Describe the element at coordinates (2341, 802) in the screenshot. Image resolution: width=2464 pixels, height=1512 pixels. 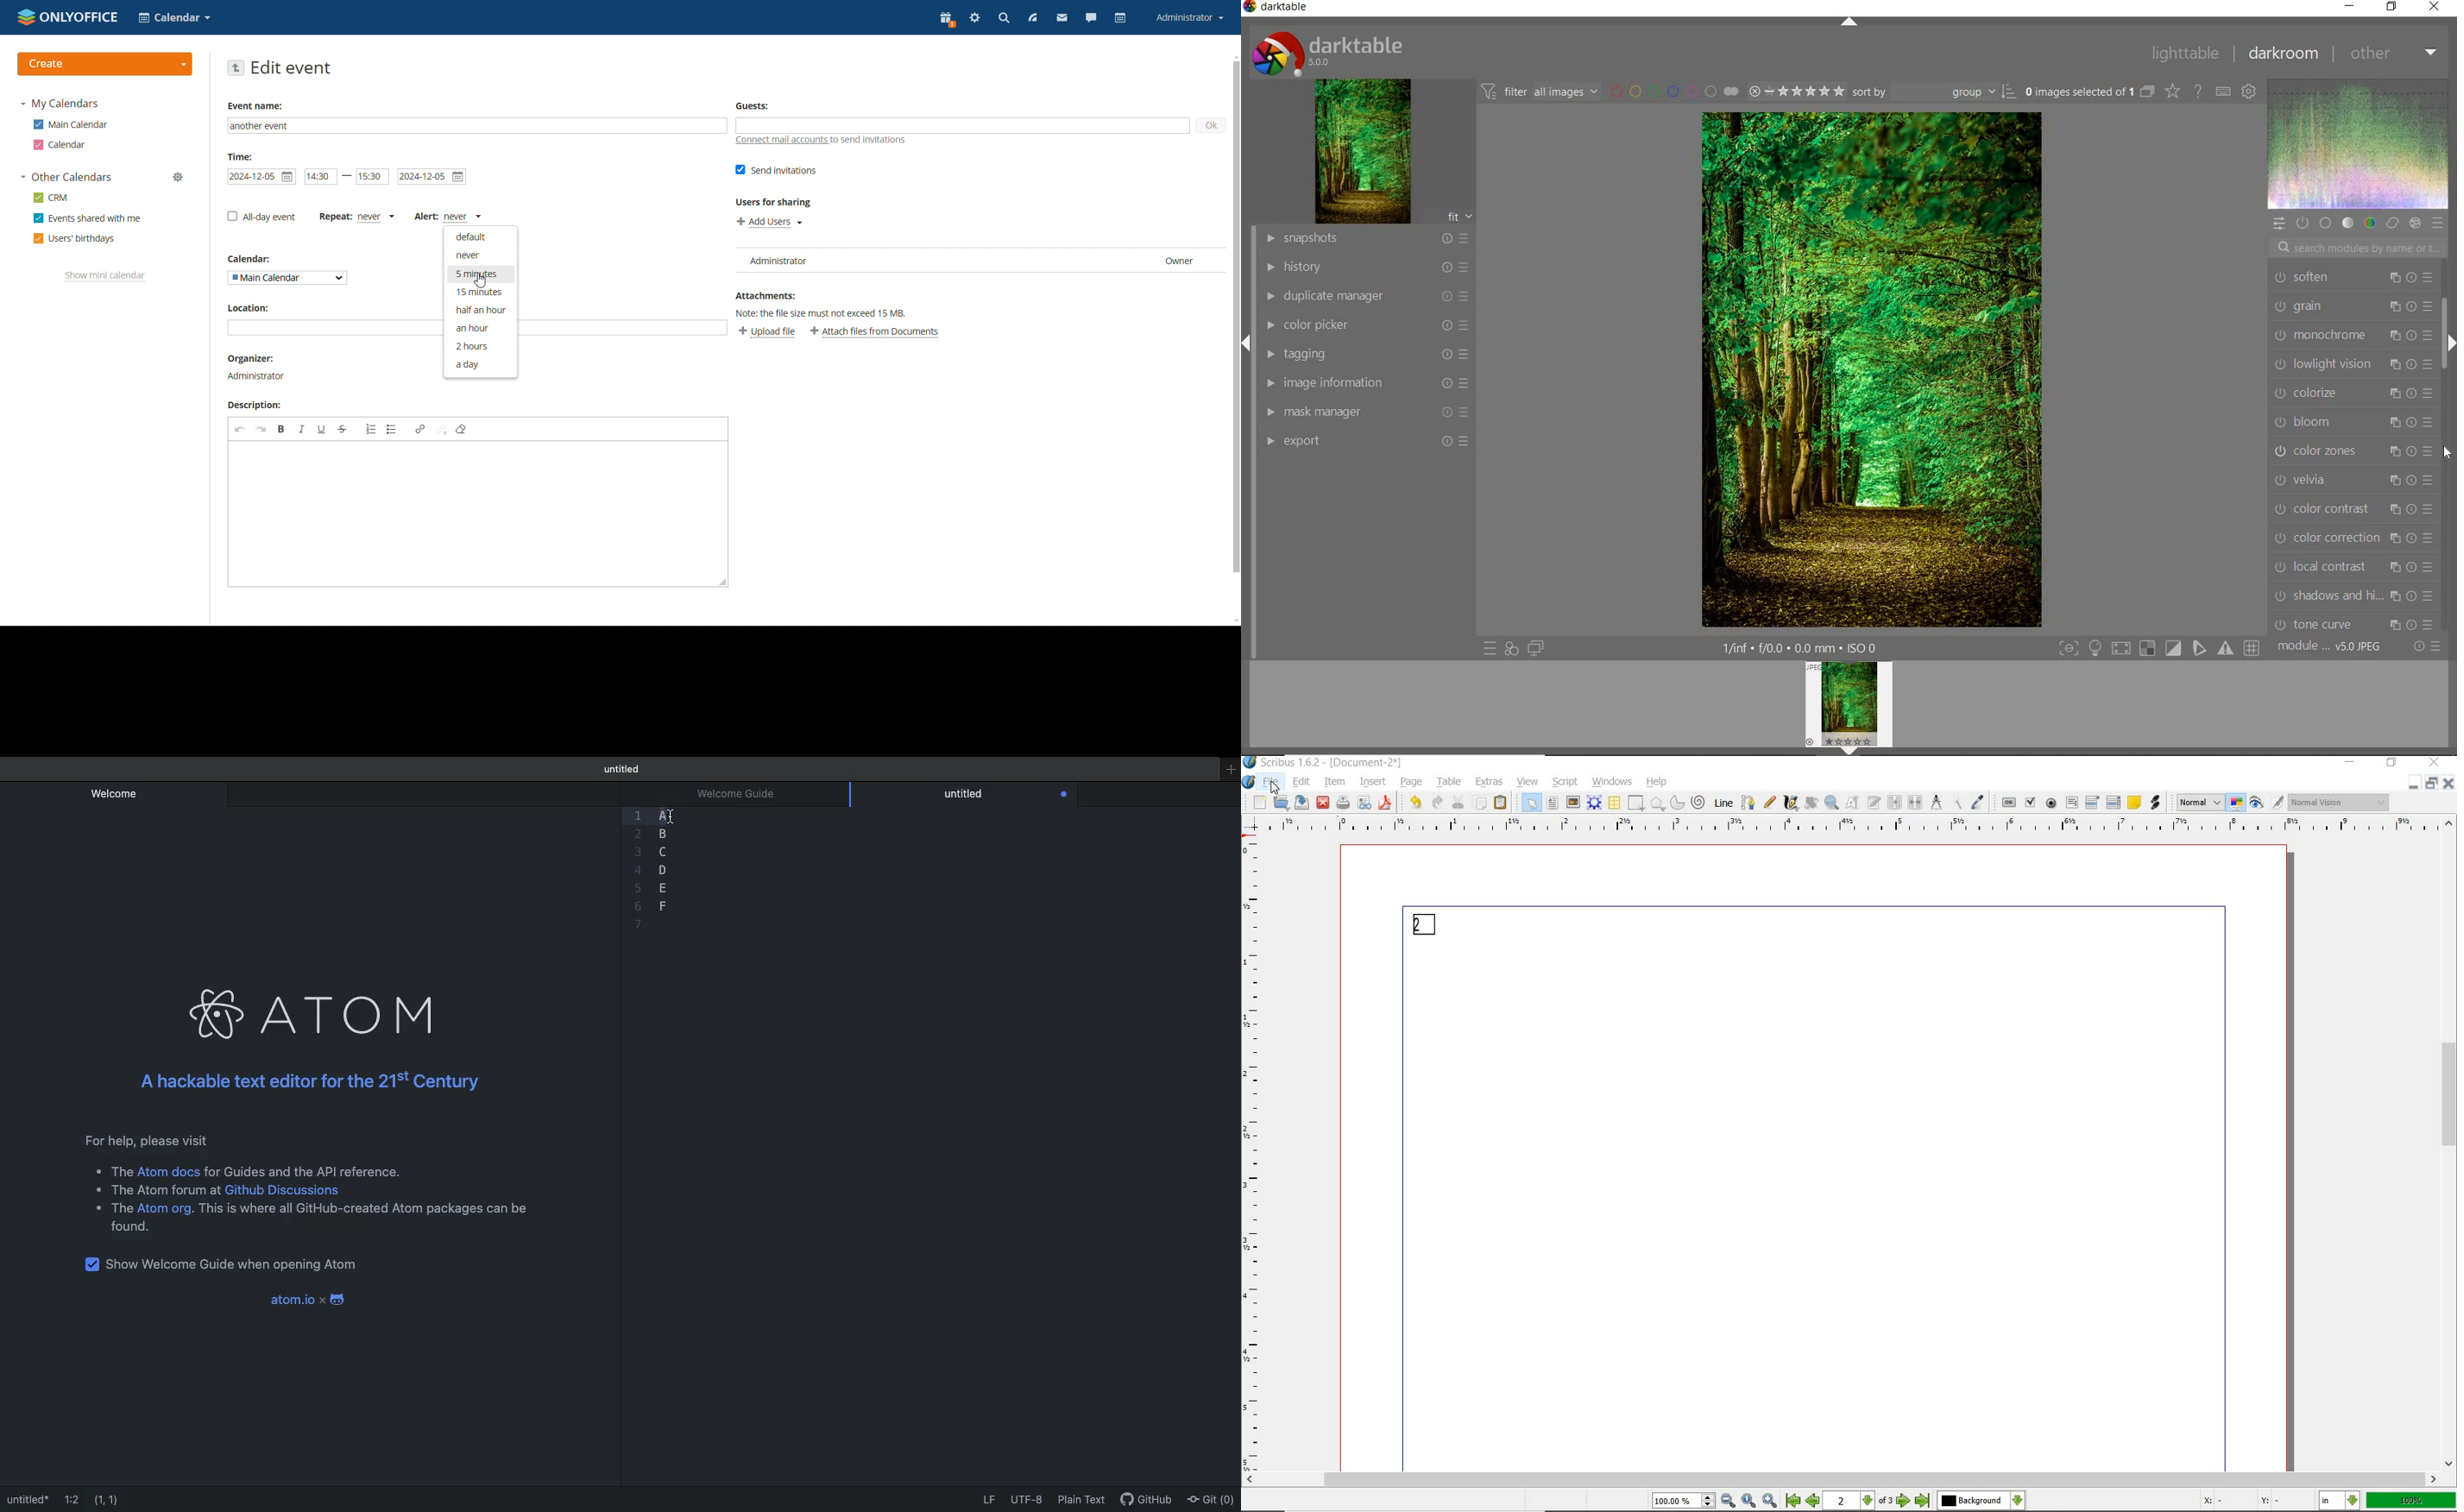
I see `visual appearance of the display` at that location.